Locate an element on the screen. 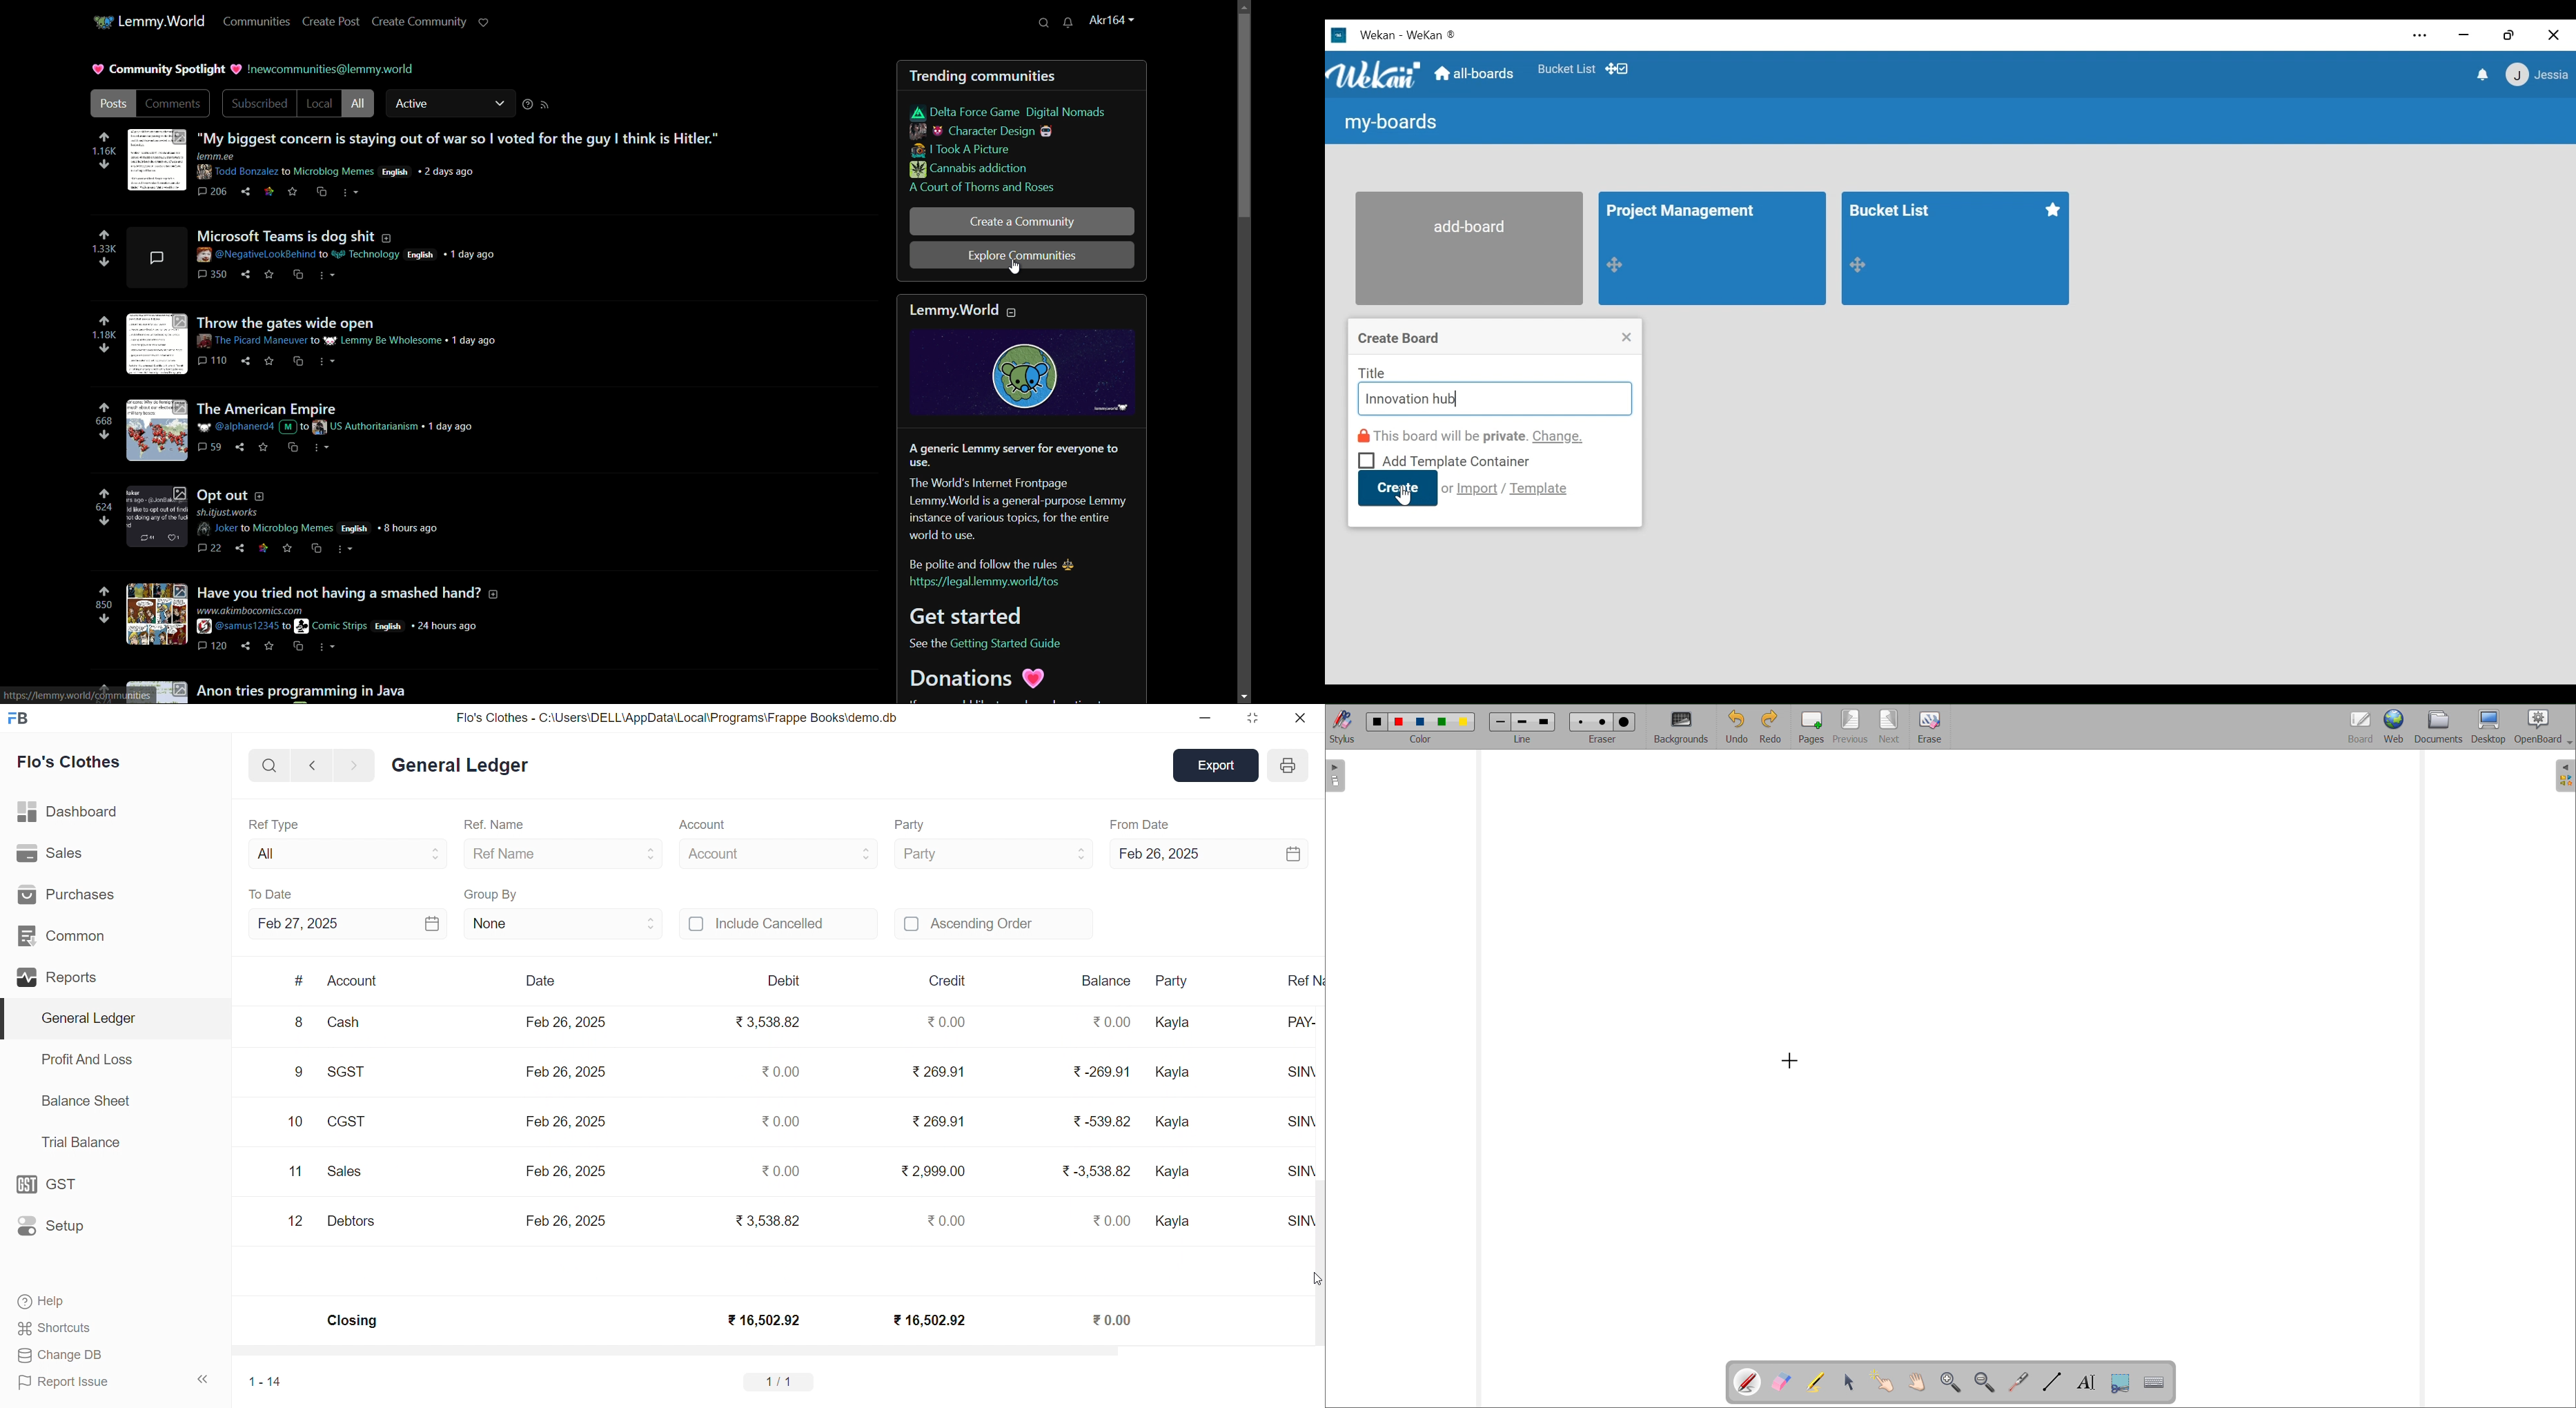 Image resolution: width=2576 pixels, height=1428 pixels. Balance is located at coordinates (1106, 981).